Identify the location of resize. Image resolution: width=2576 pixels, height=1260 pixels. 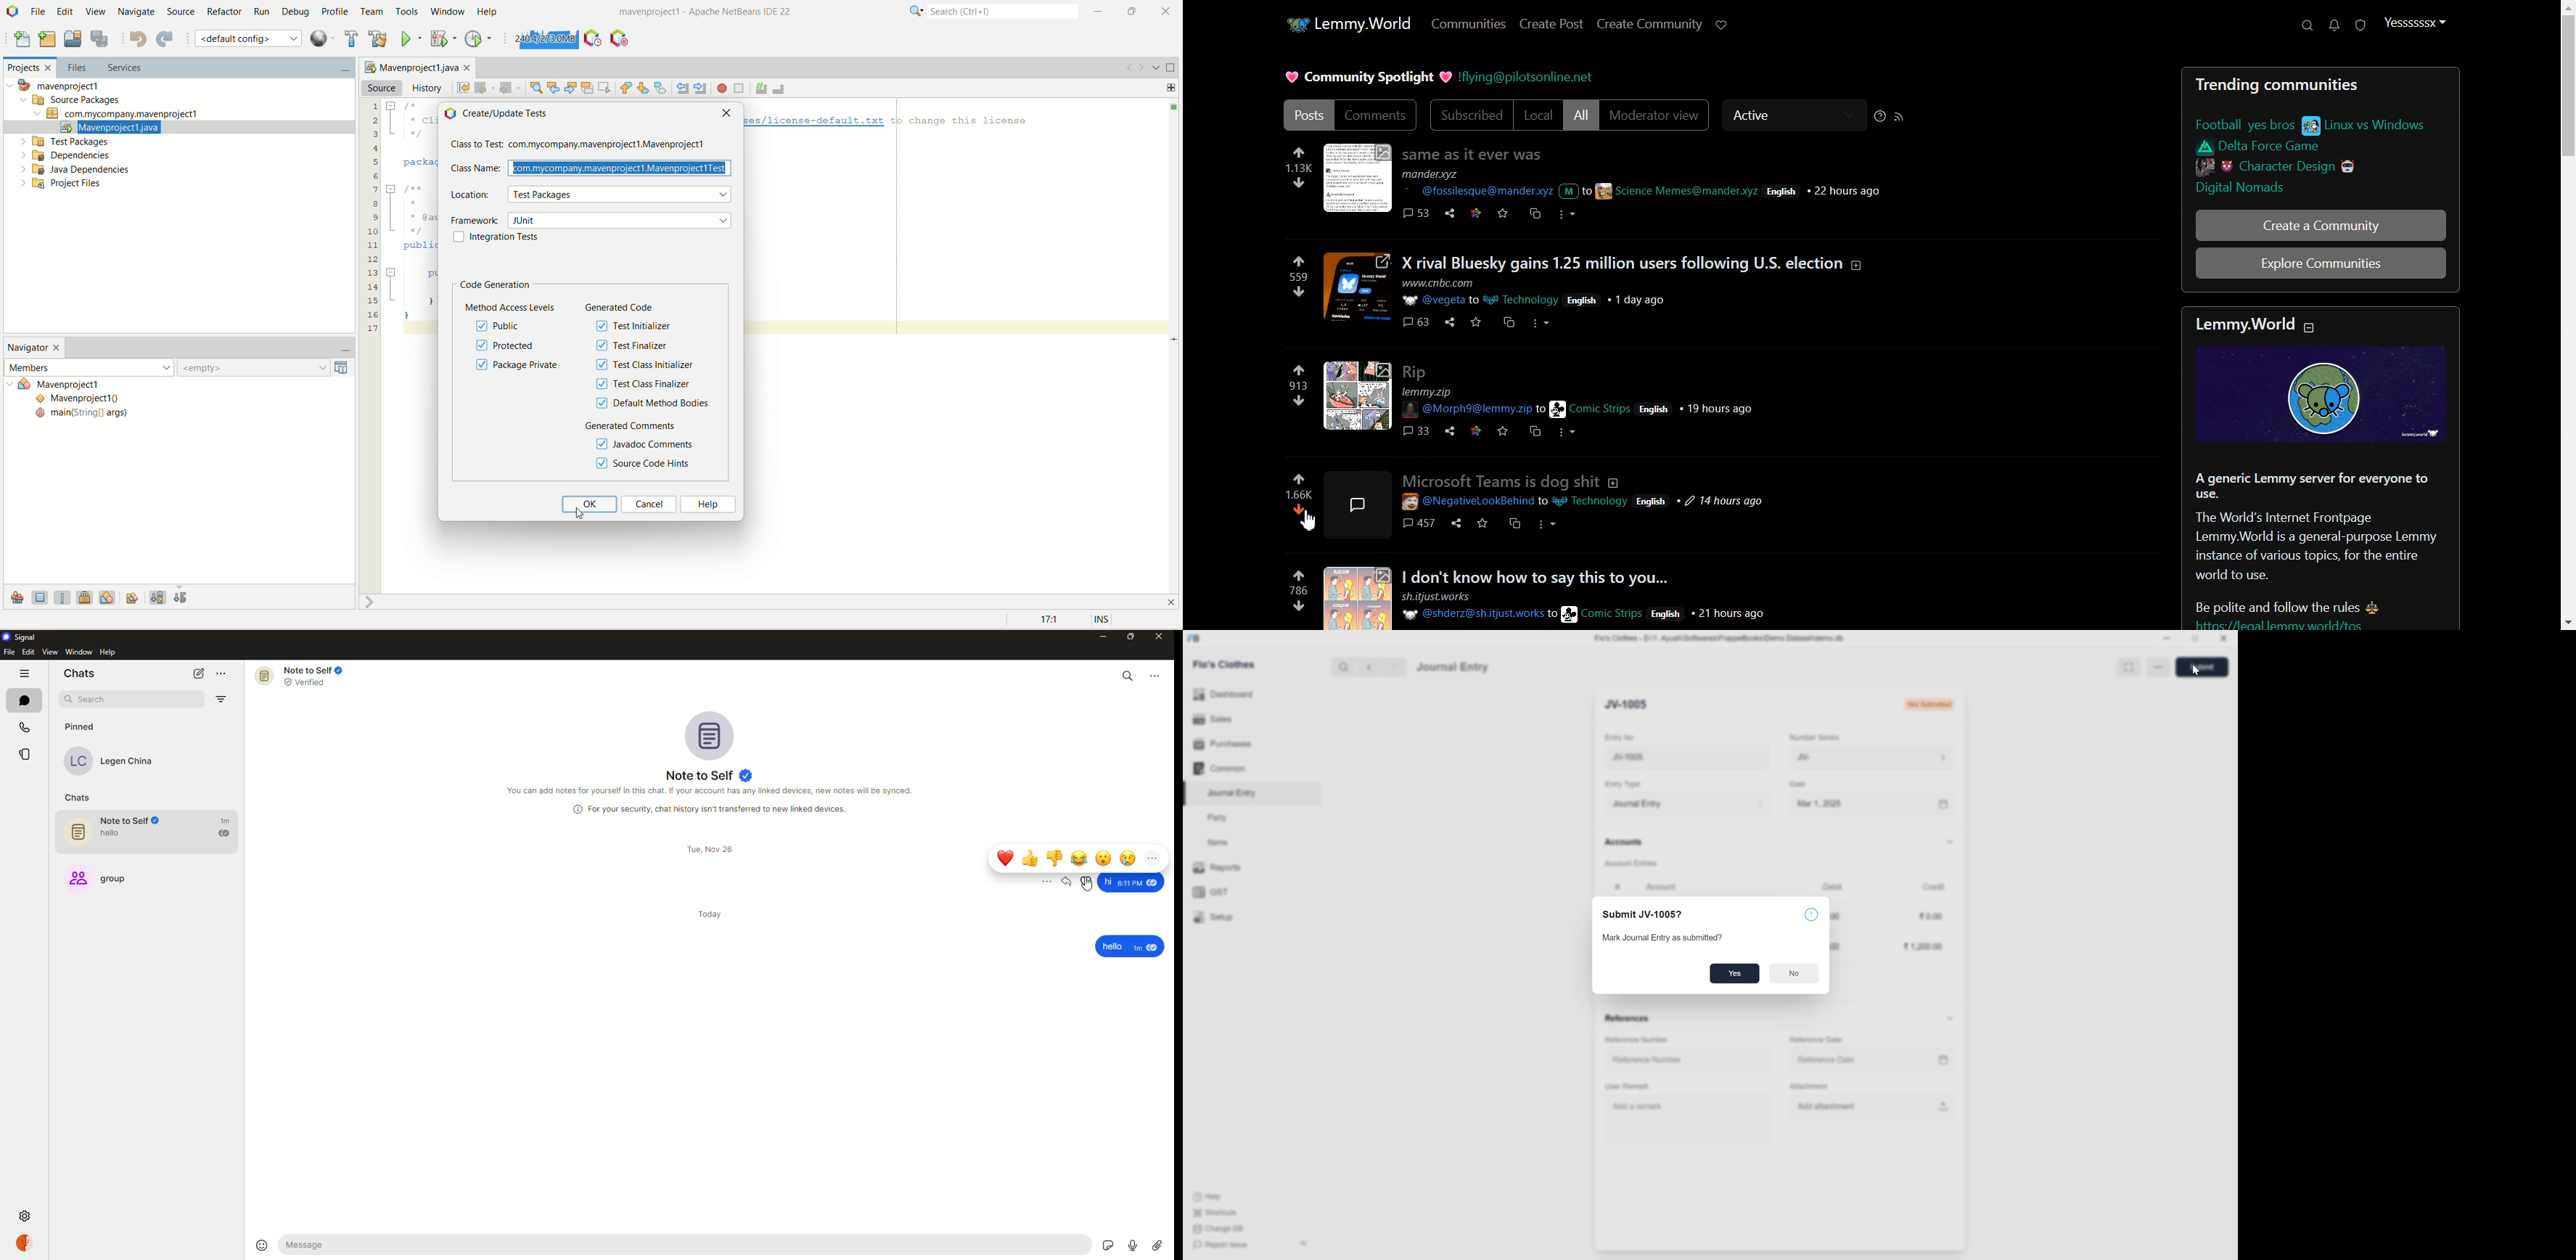
(2194, 639).